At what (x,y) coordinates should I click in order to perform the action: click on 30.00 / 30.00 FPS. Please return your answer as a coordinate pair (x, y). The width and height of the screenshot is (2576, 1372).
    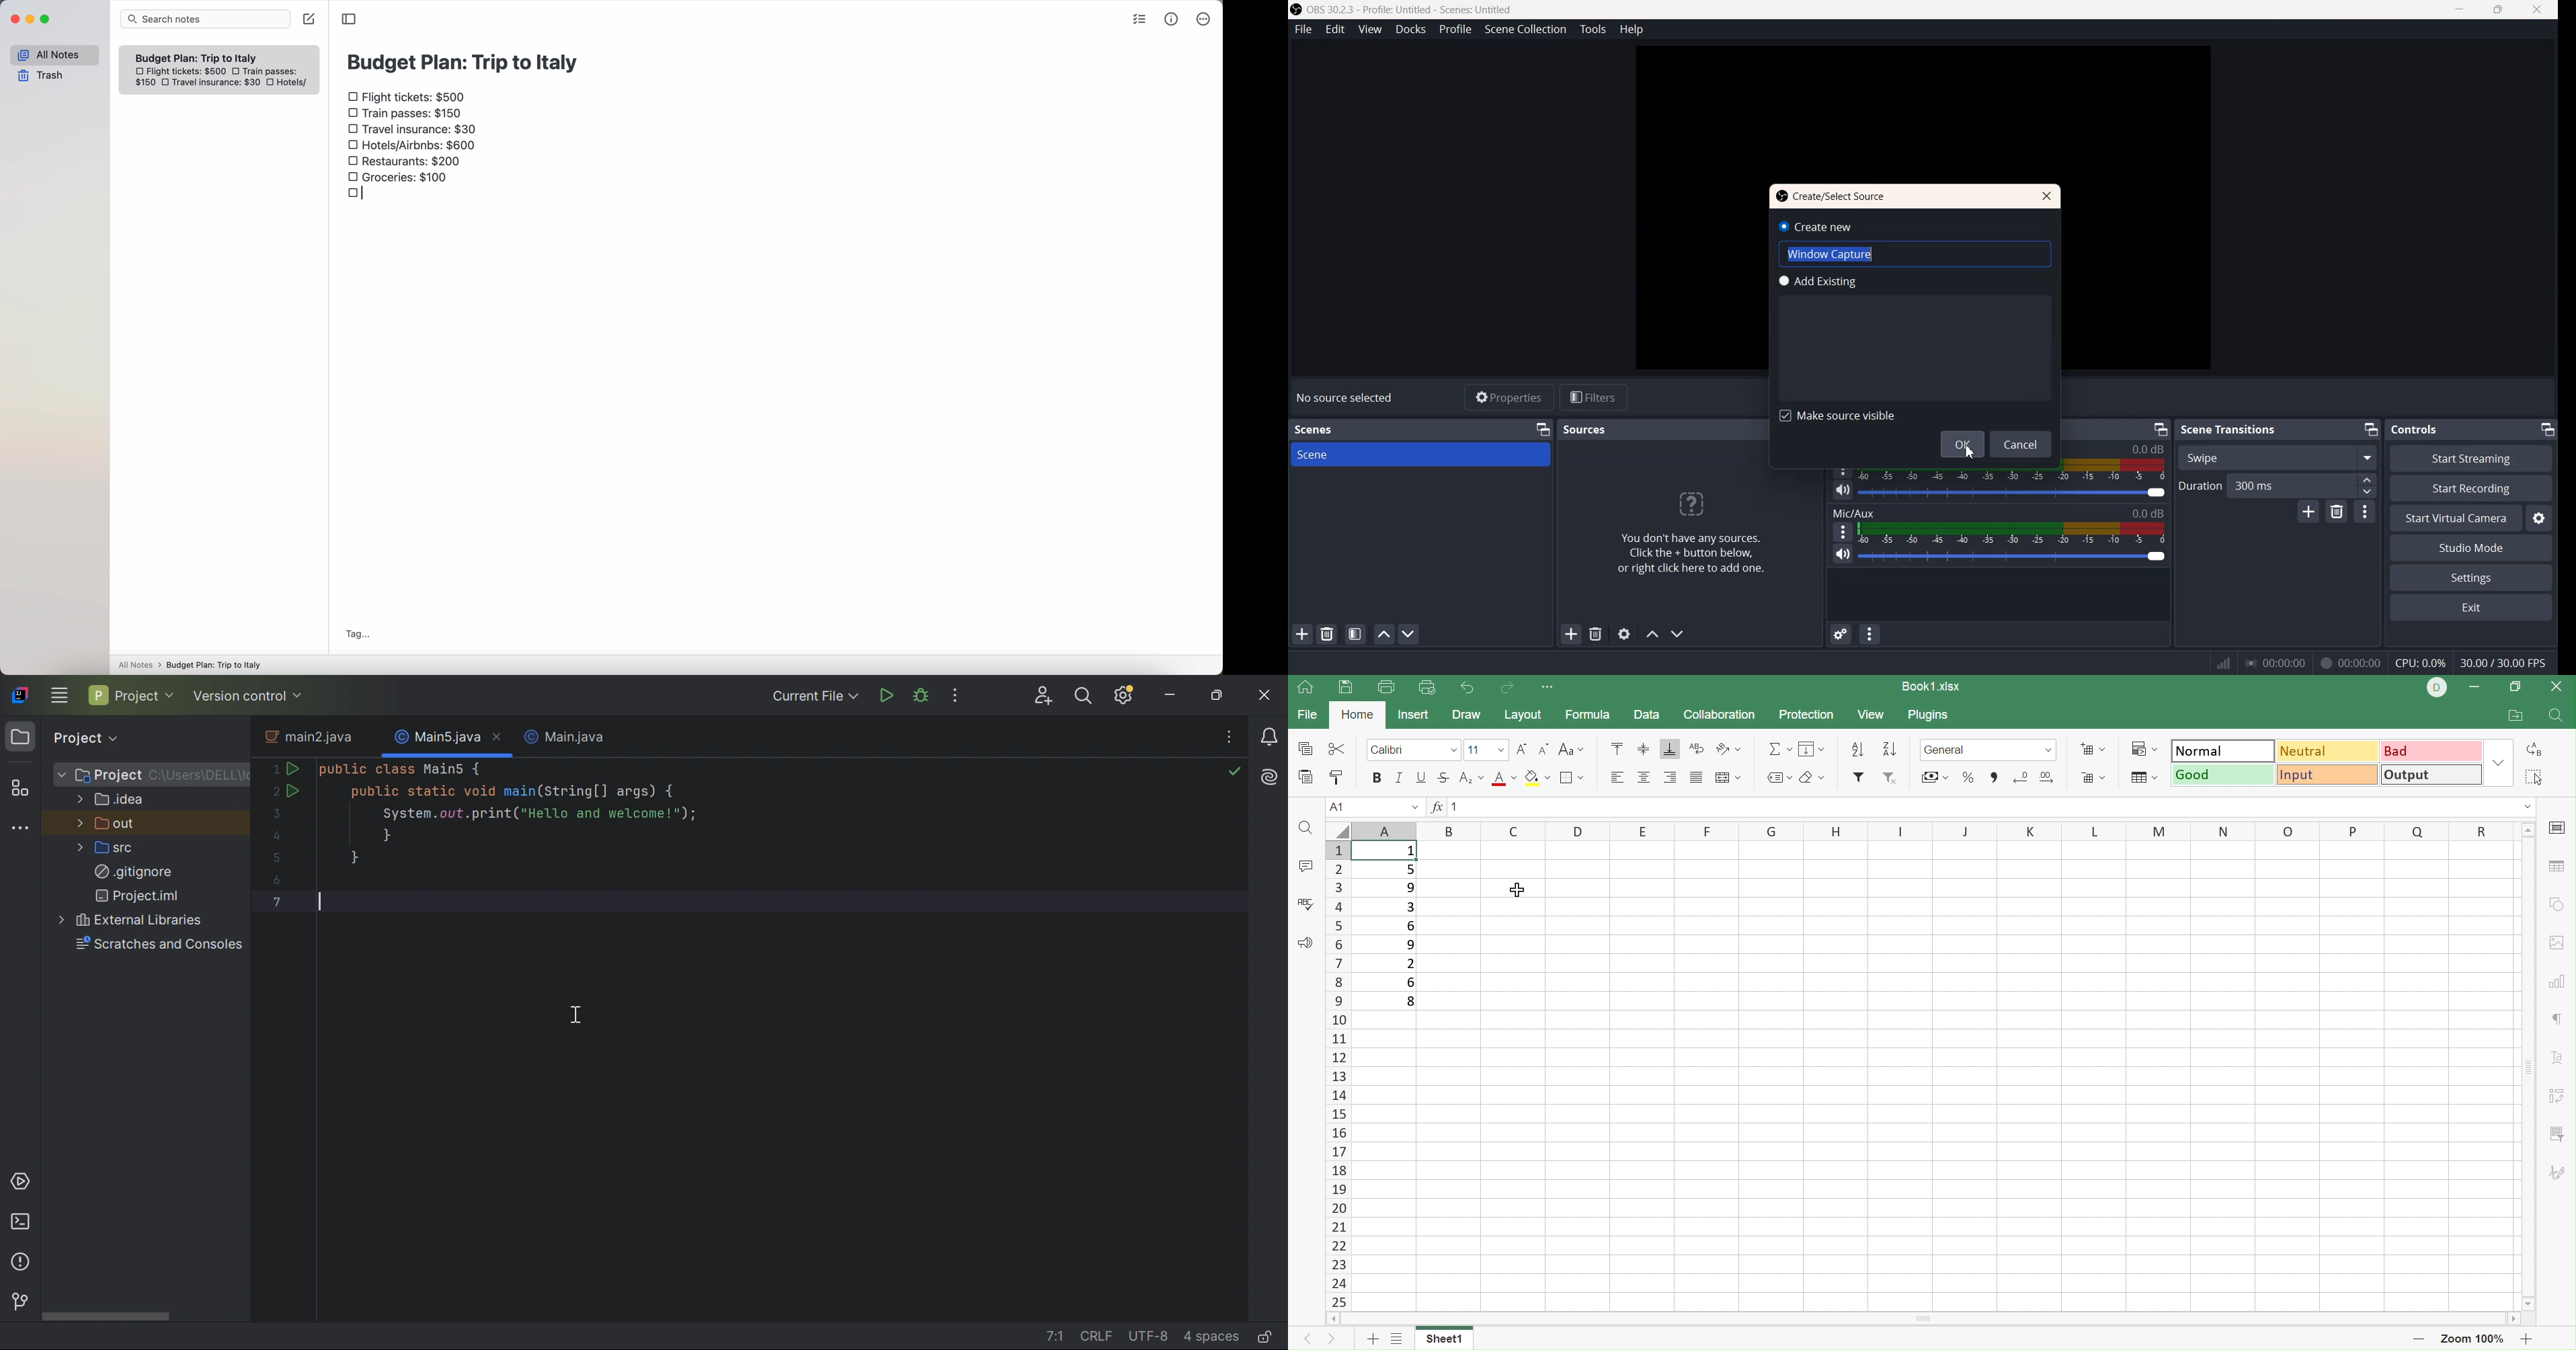
    Looking at the image, I should click on (2504, 662).